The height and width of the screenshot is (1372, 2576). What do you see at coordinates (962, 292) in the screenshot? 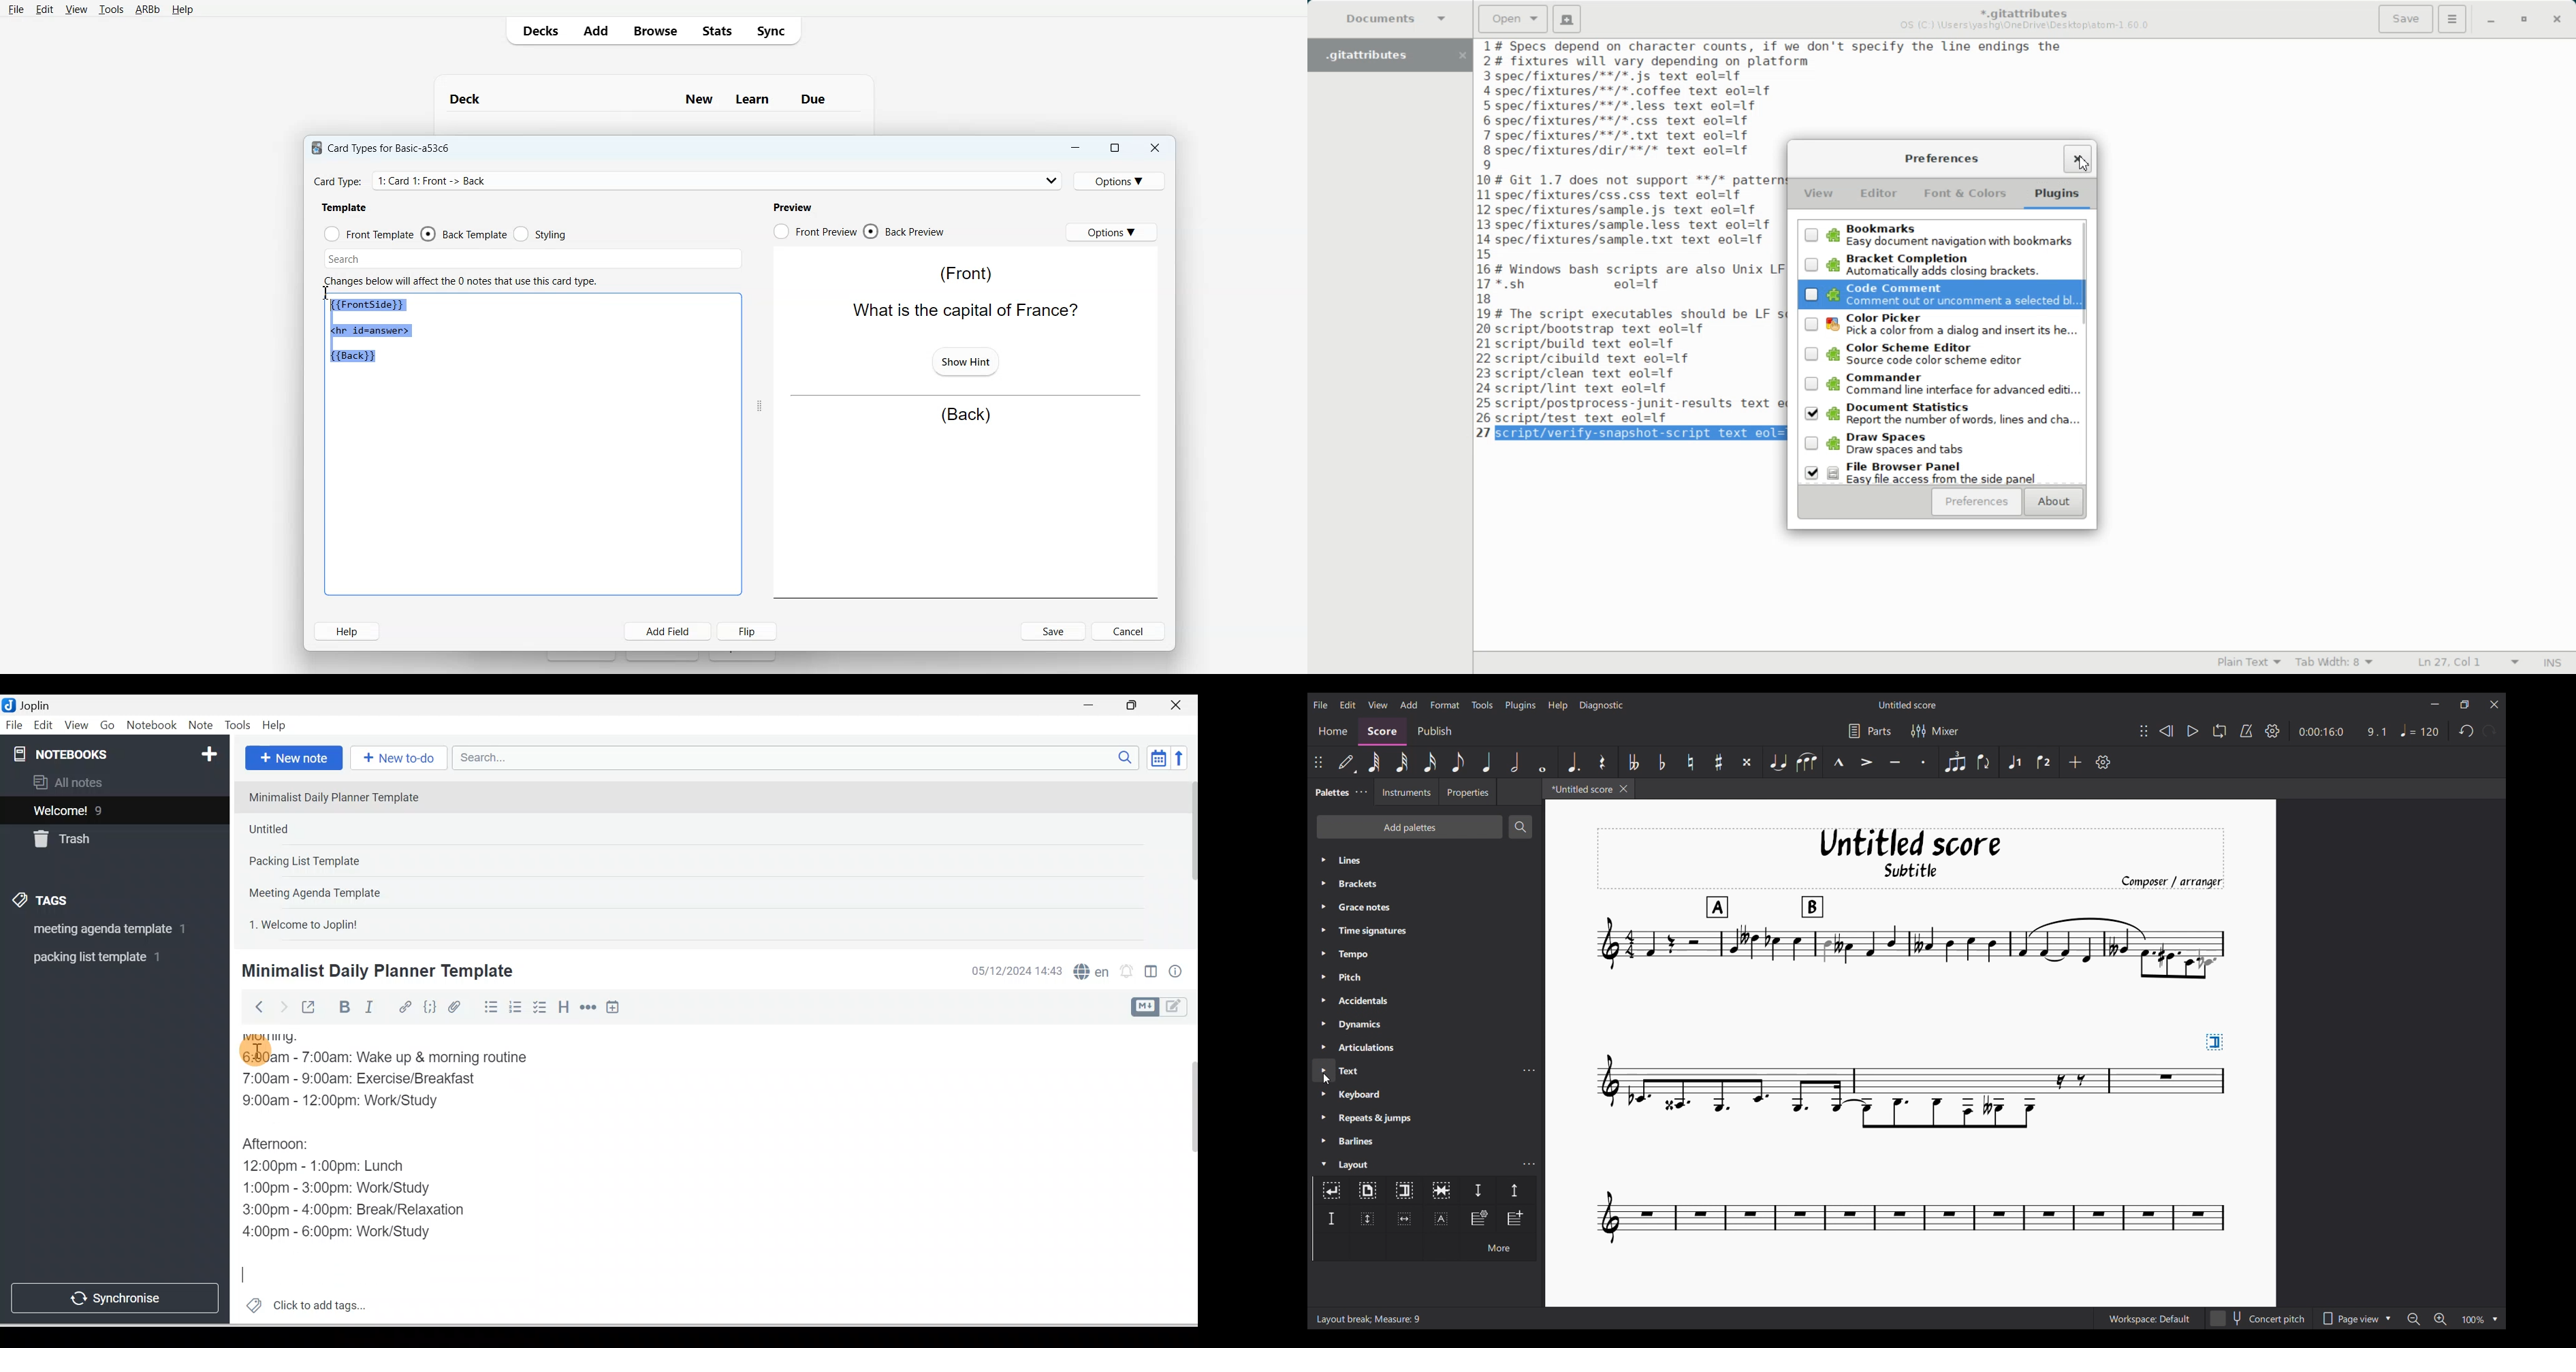
I see `(Front)
What is the capital of France?` at bounding box center [962, 292].